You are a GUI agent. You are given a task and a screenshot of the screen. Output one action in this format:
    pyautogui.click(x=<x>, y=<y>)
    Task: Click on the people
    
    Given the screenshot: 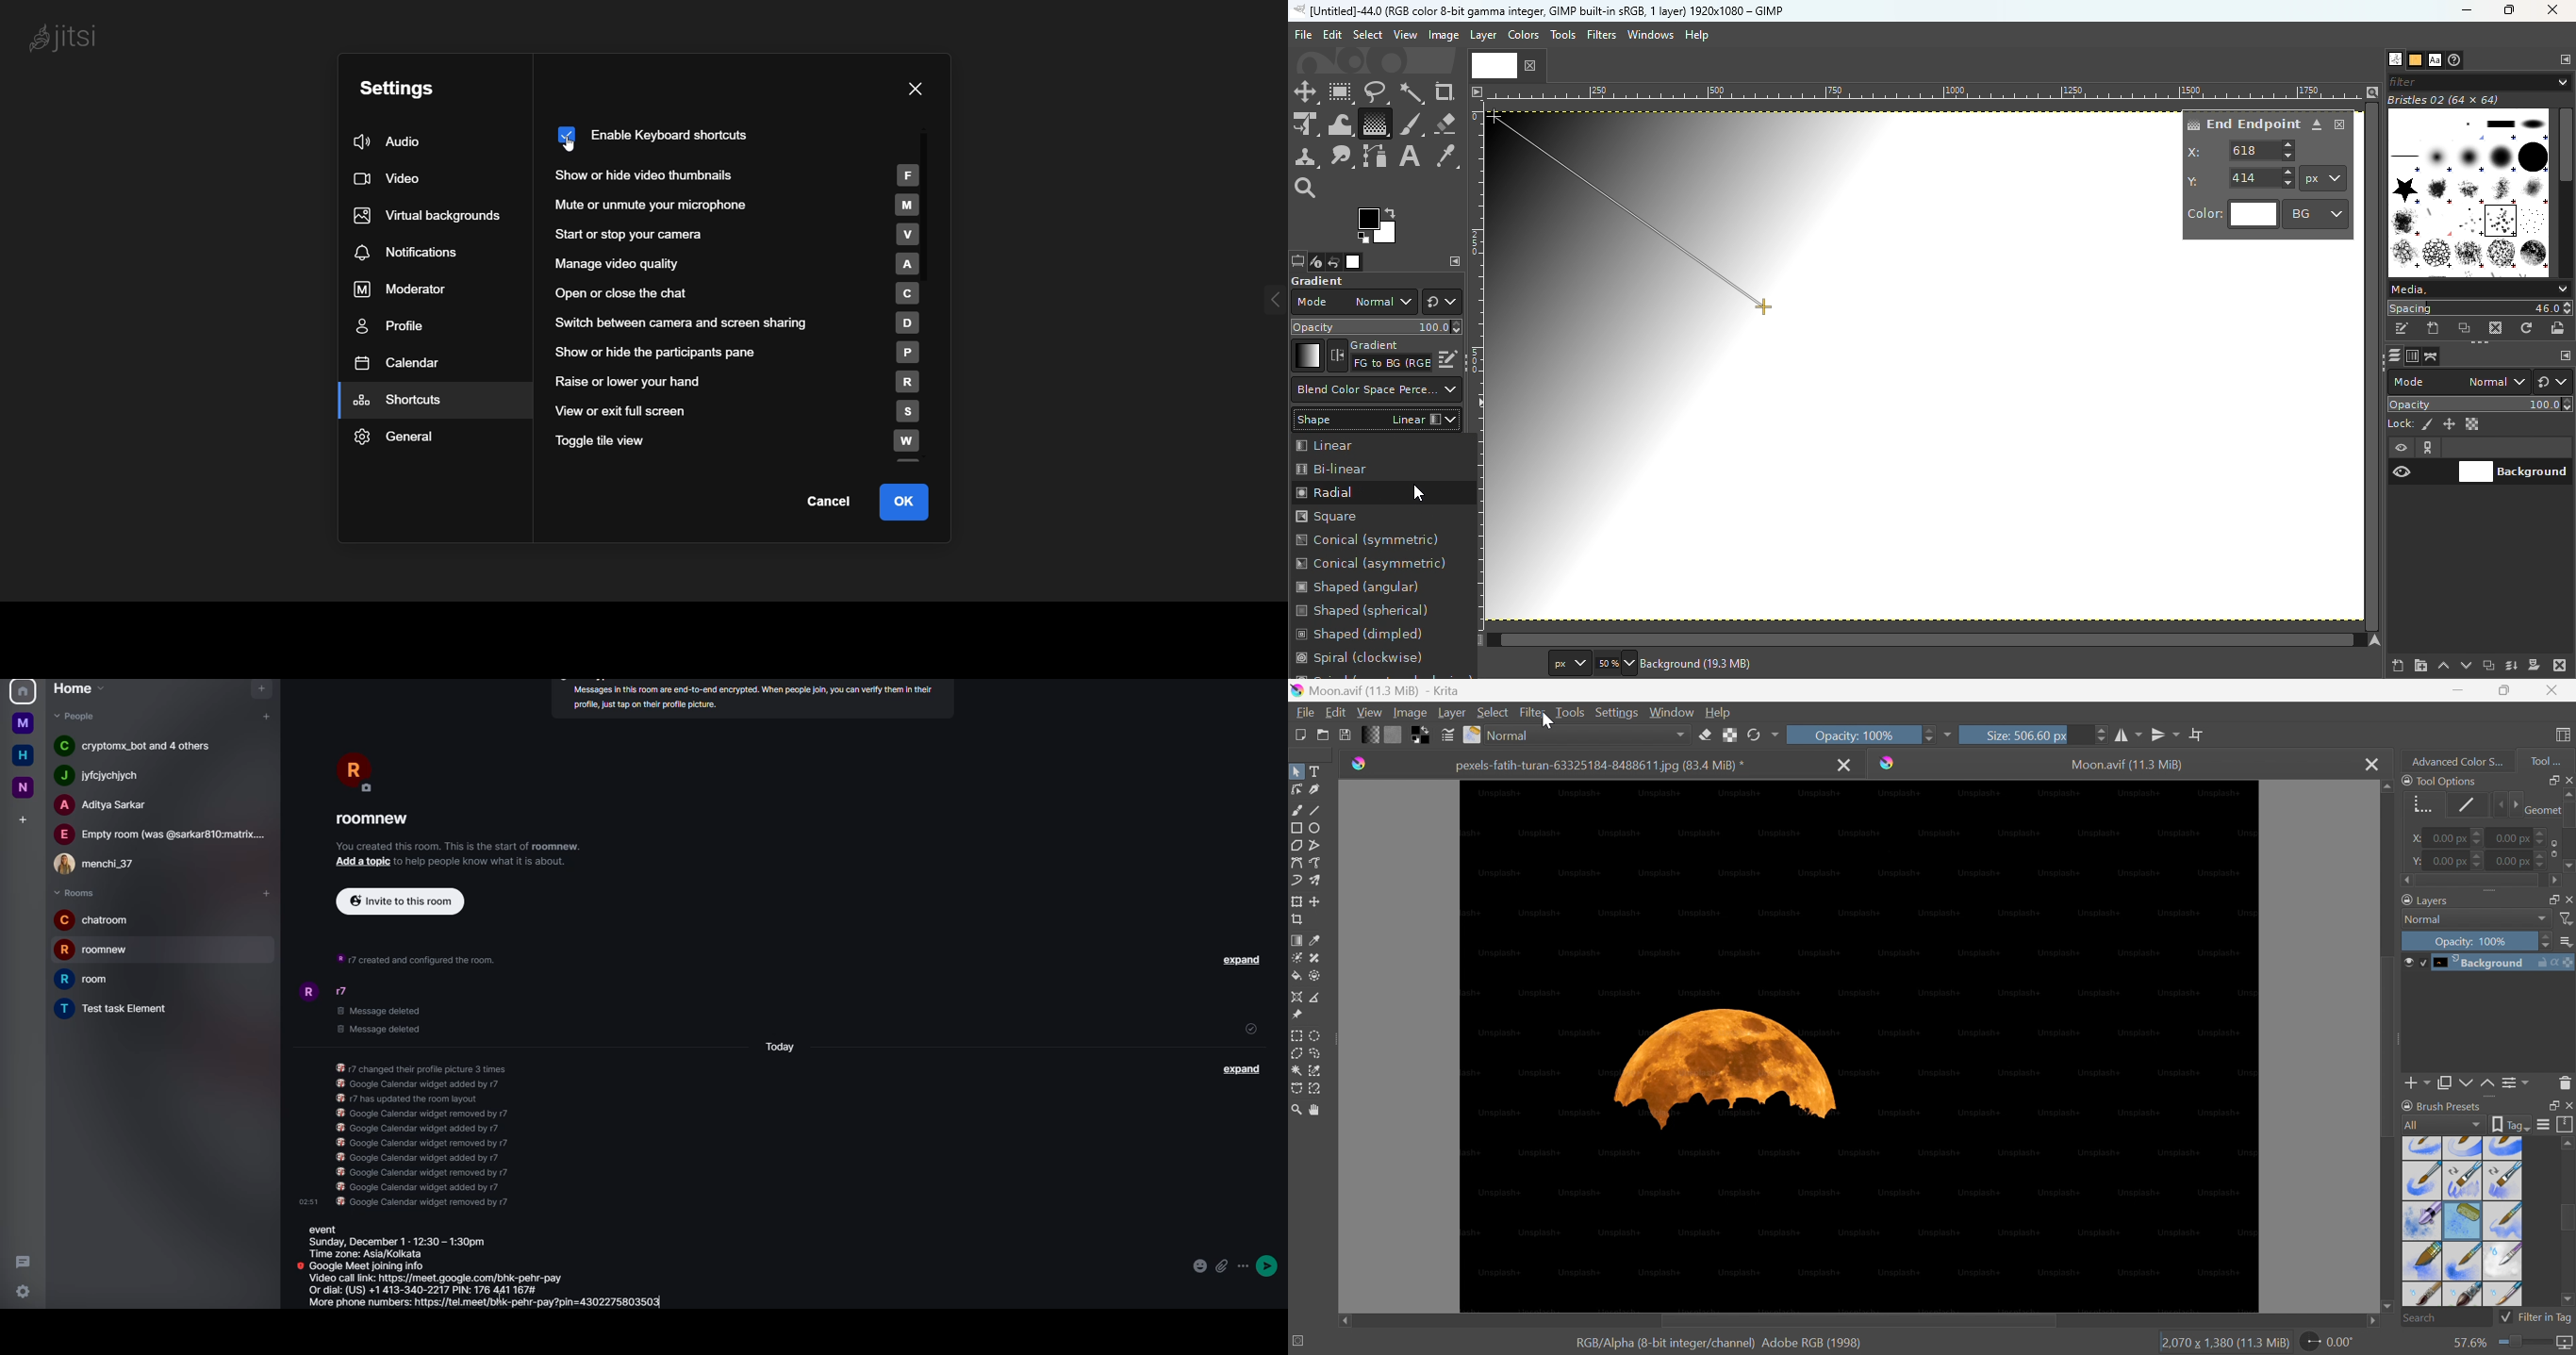 What is the action you would take?
    pyautogui.click(x=75, y=717)
    